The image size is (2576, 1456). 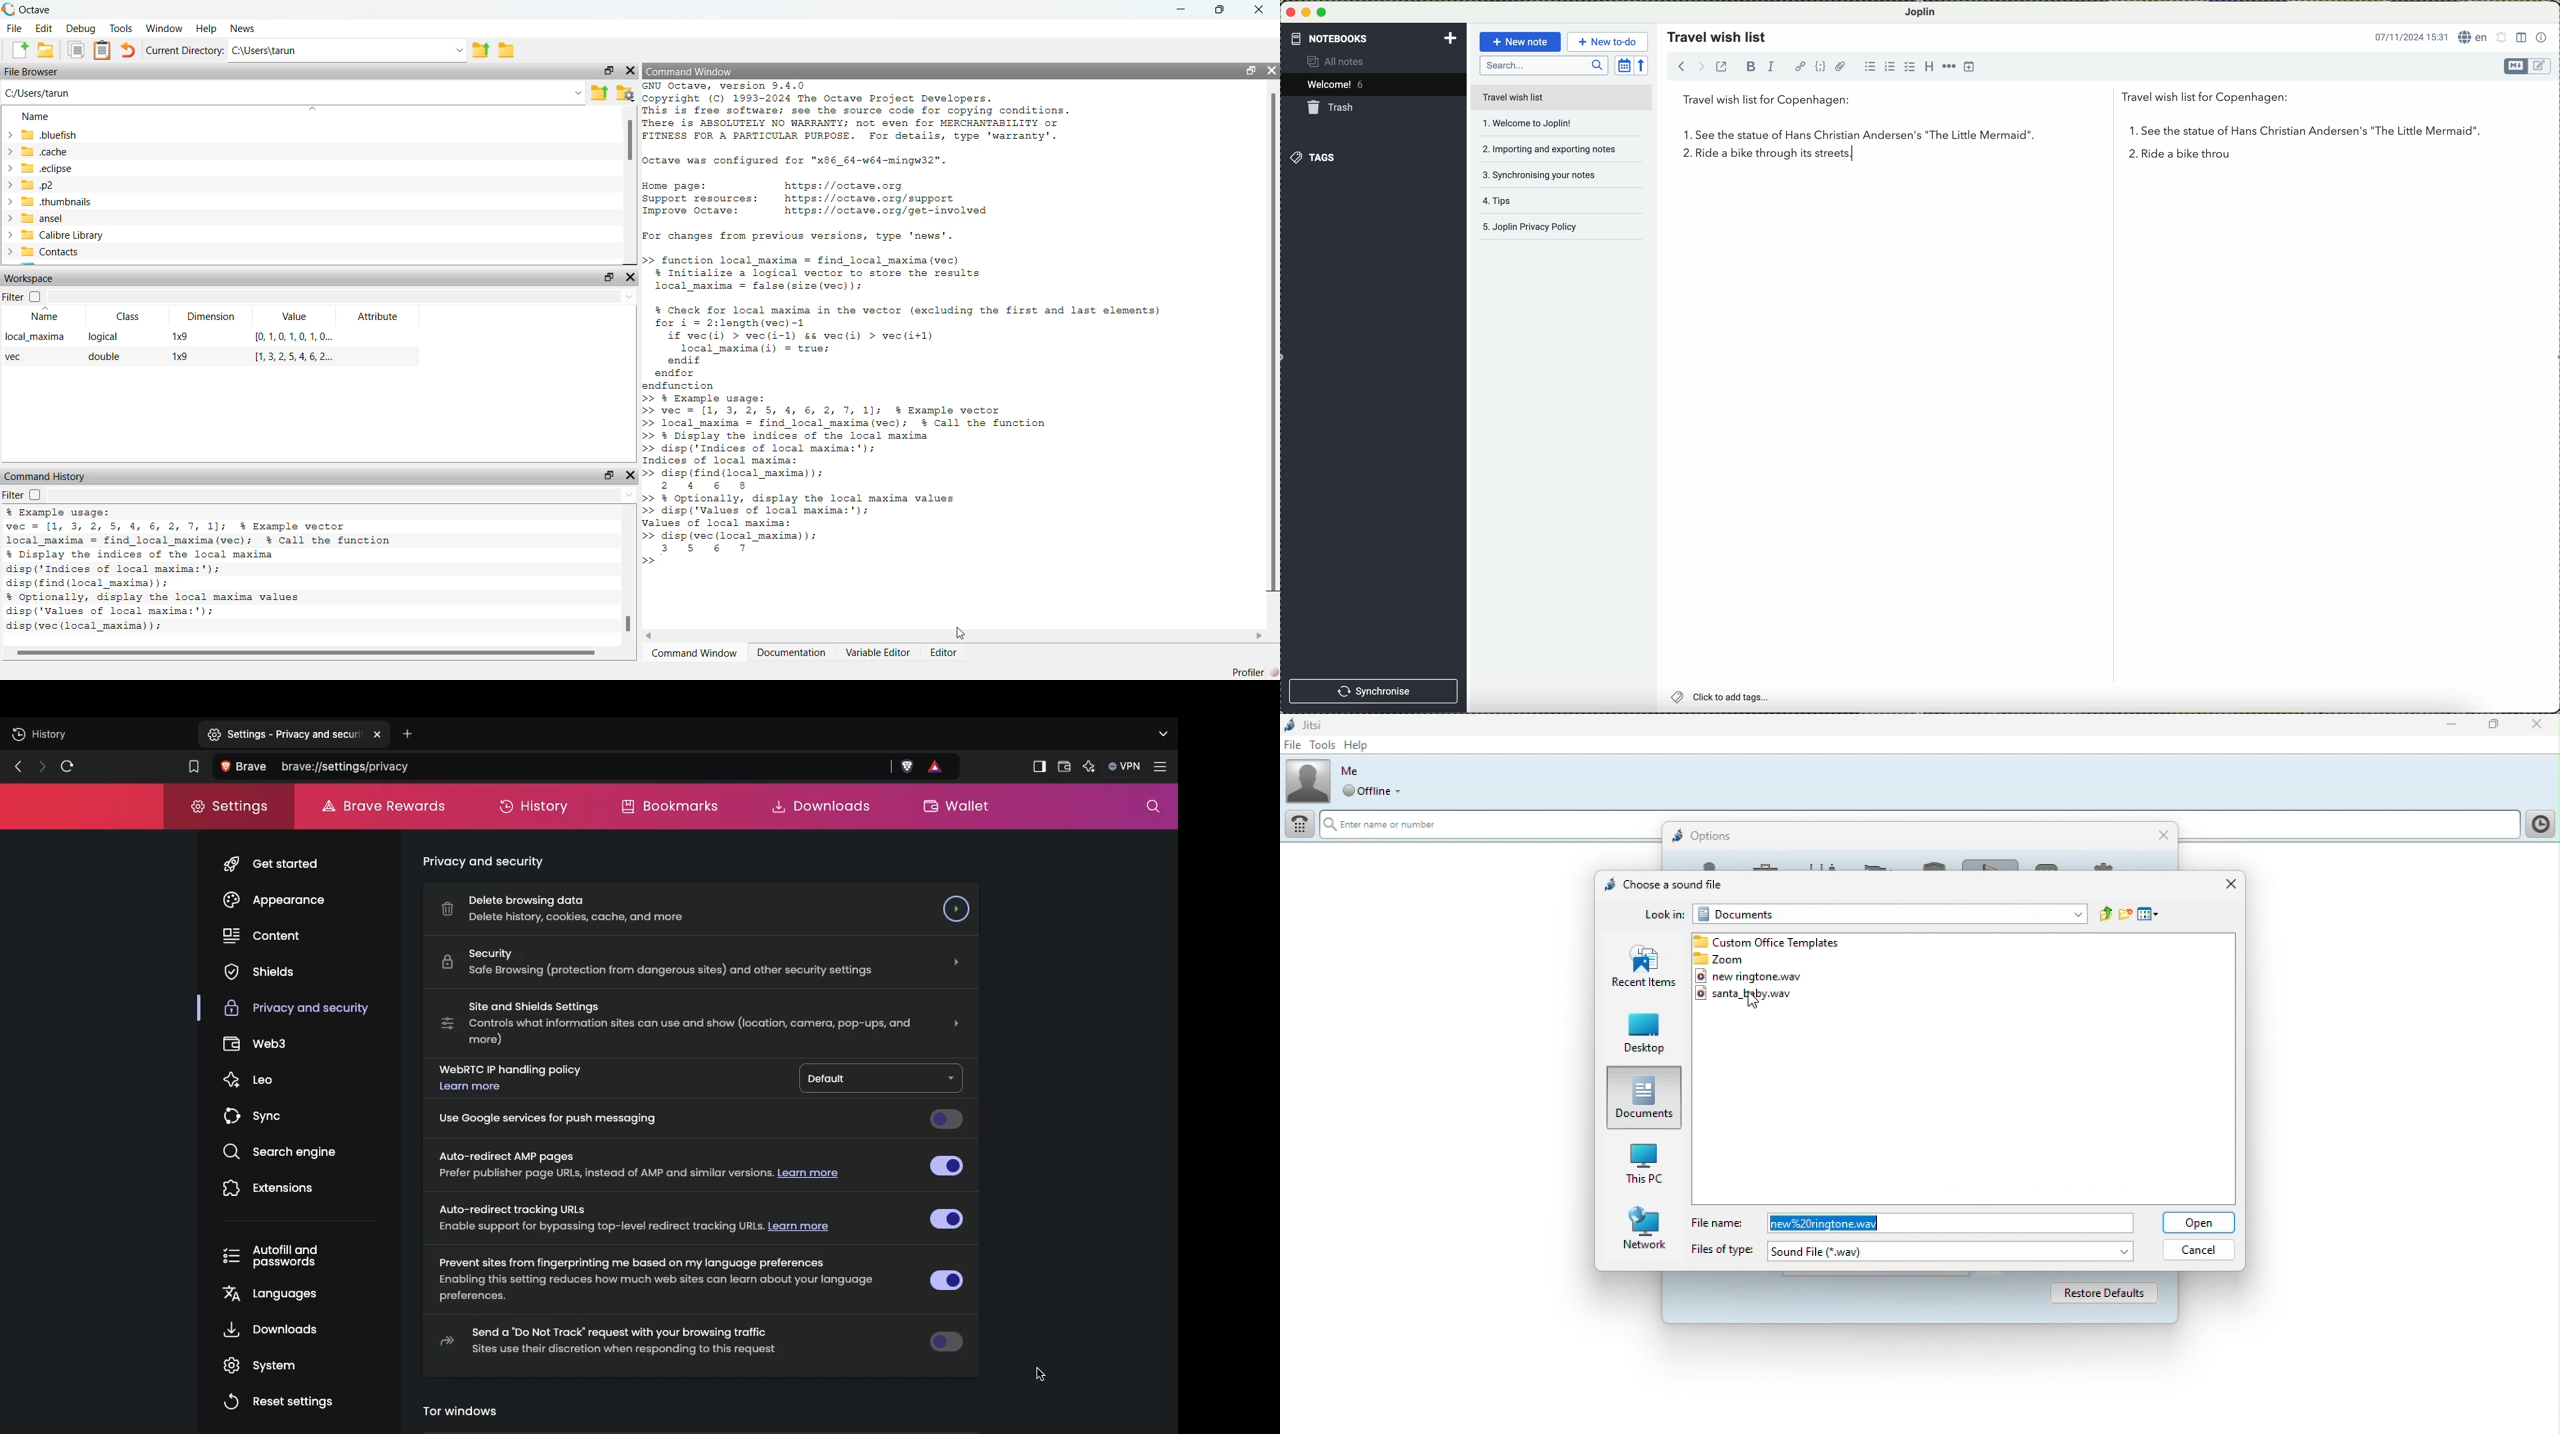 What do you see at coordinates (1769, 159) in the screenshot?
I see `ride a bike through its streets.` at bounding box center [1769, 159].